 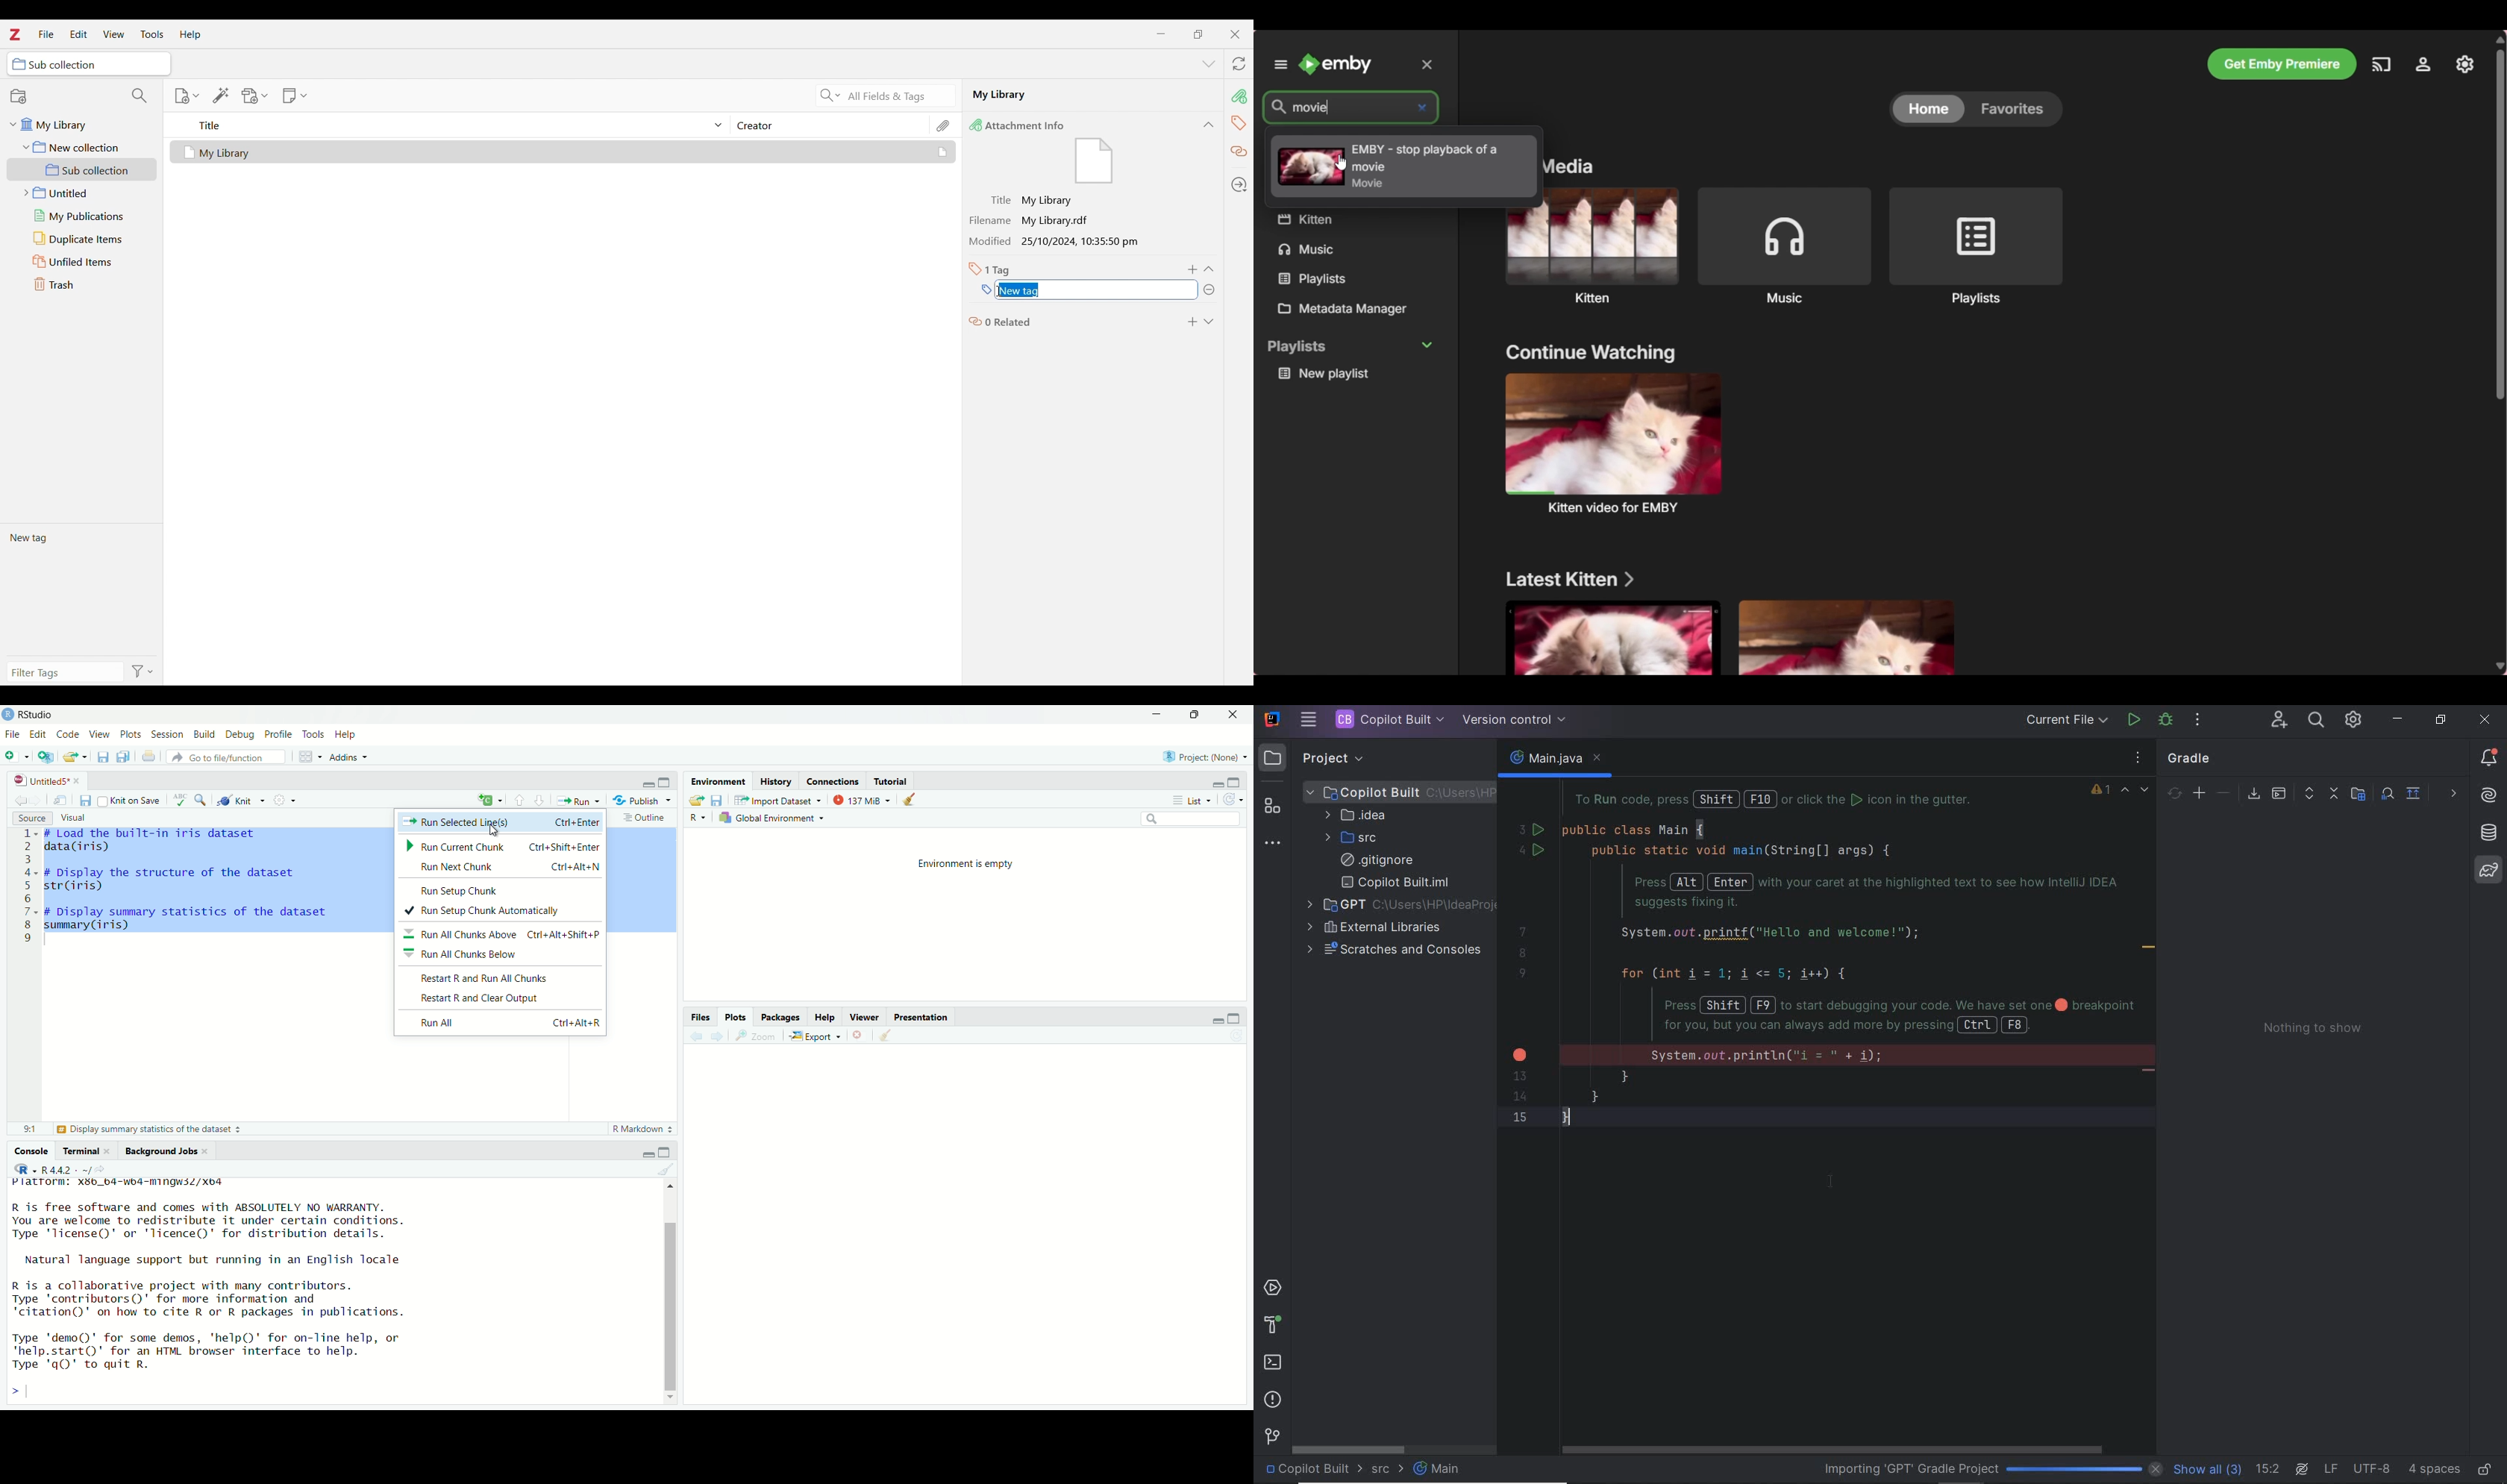 I want to click on Plots, so click(x=131, y=734).